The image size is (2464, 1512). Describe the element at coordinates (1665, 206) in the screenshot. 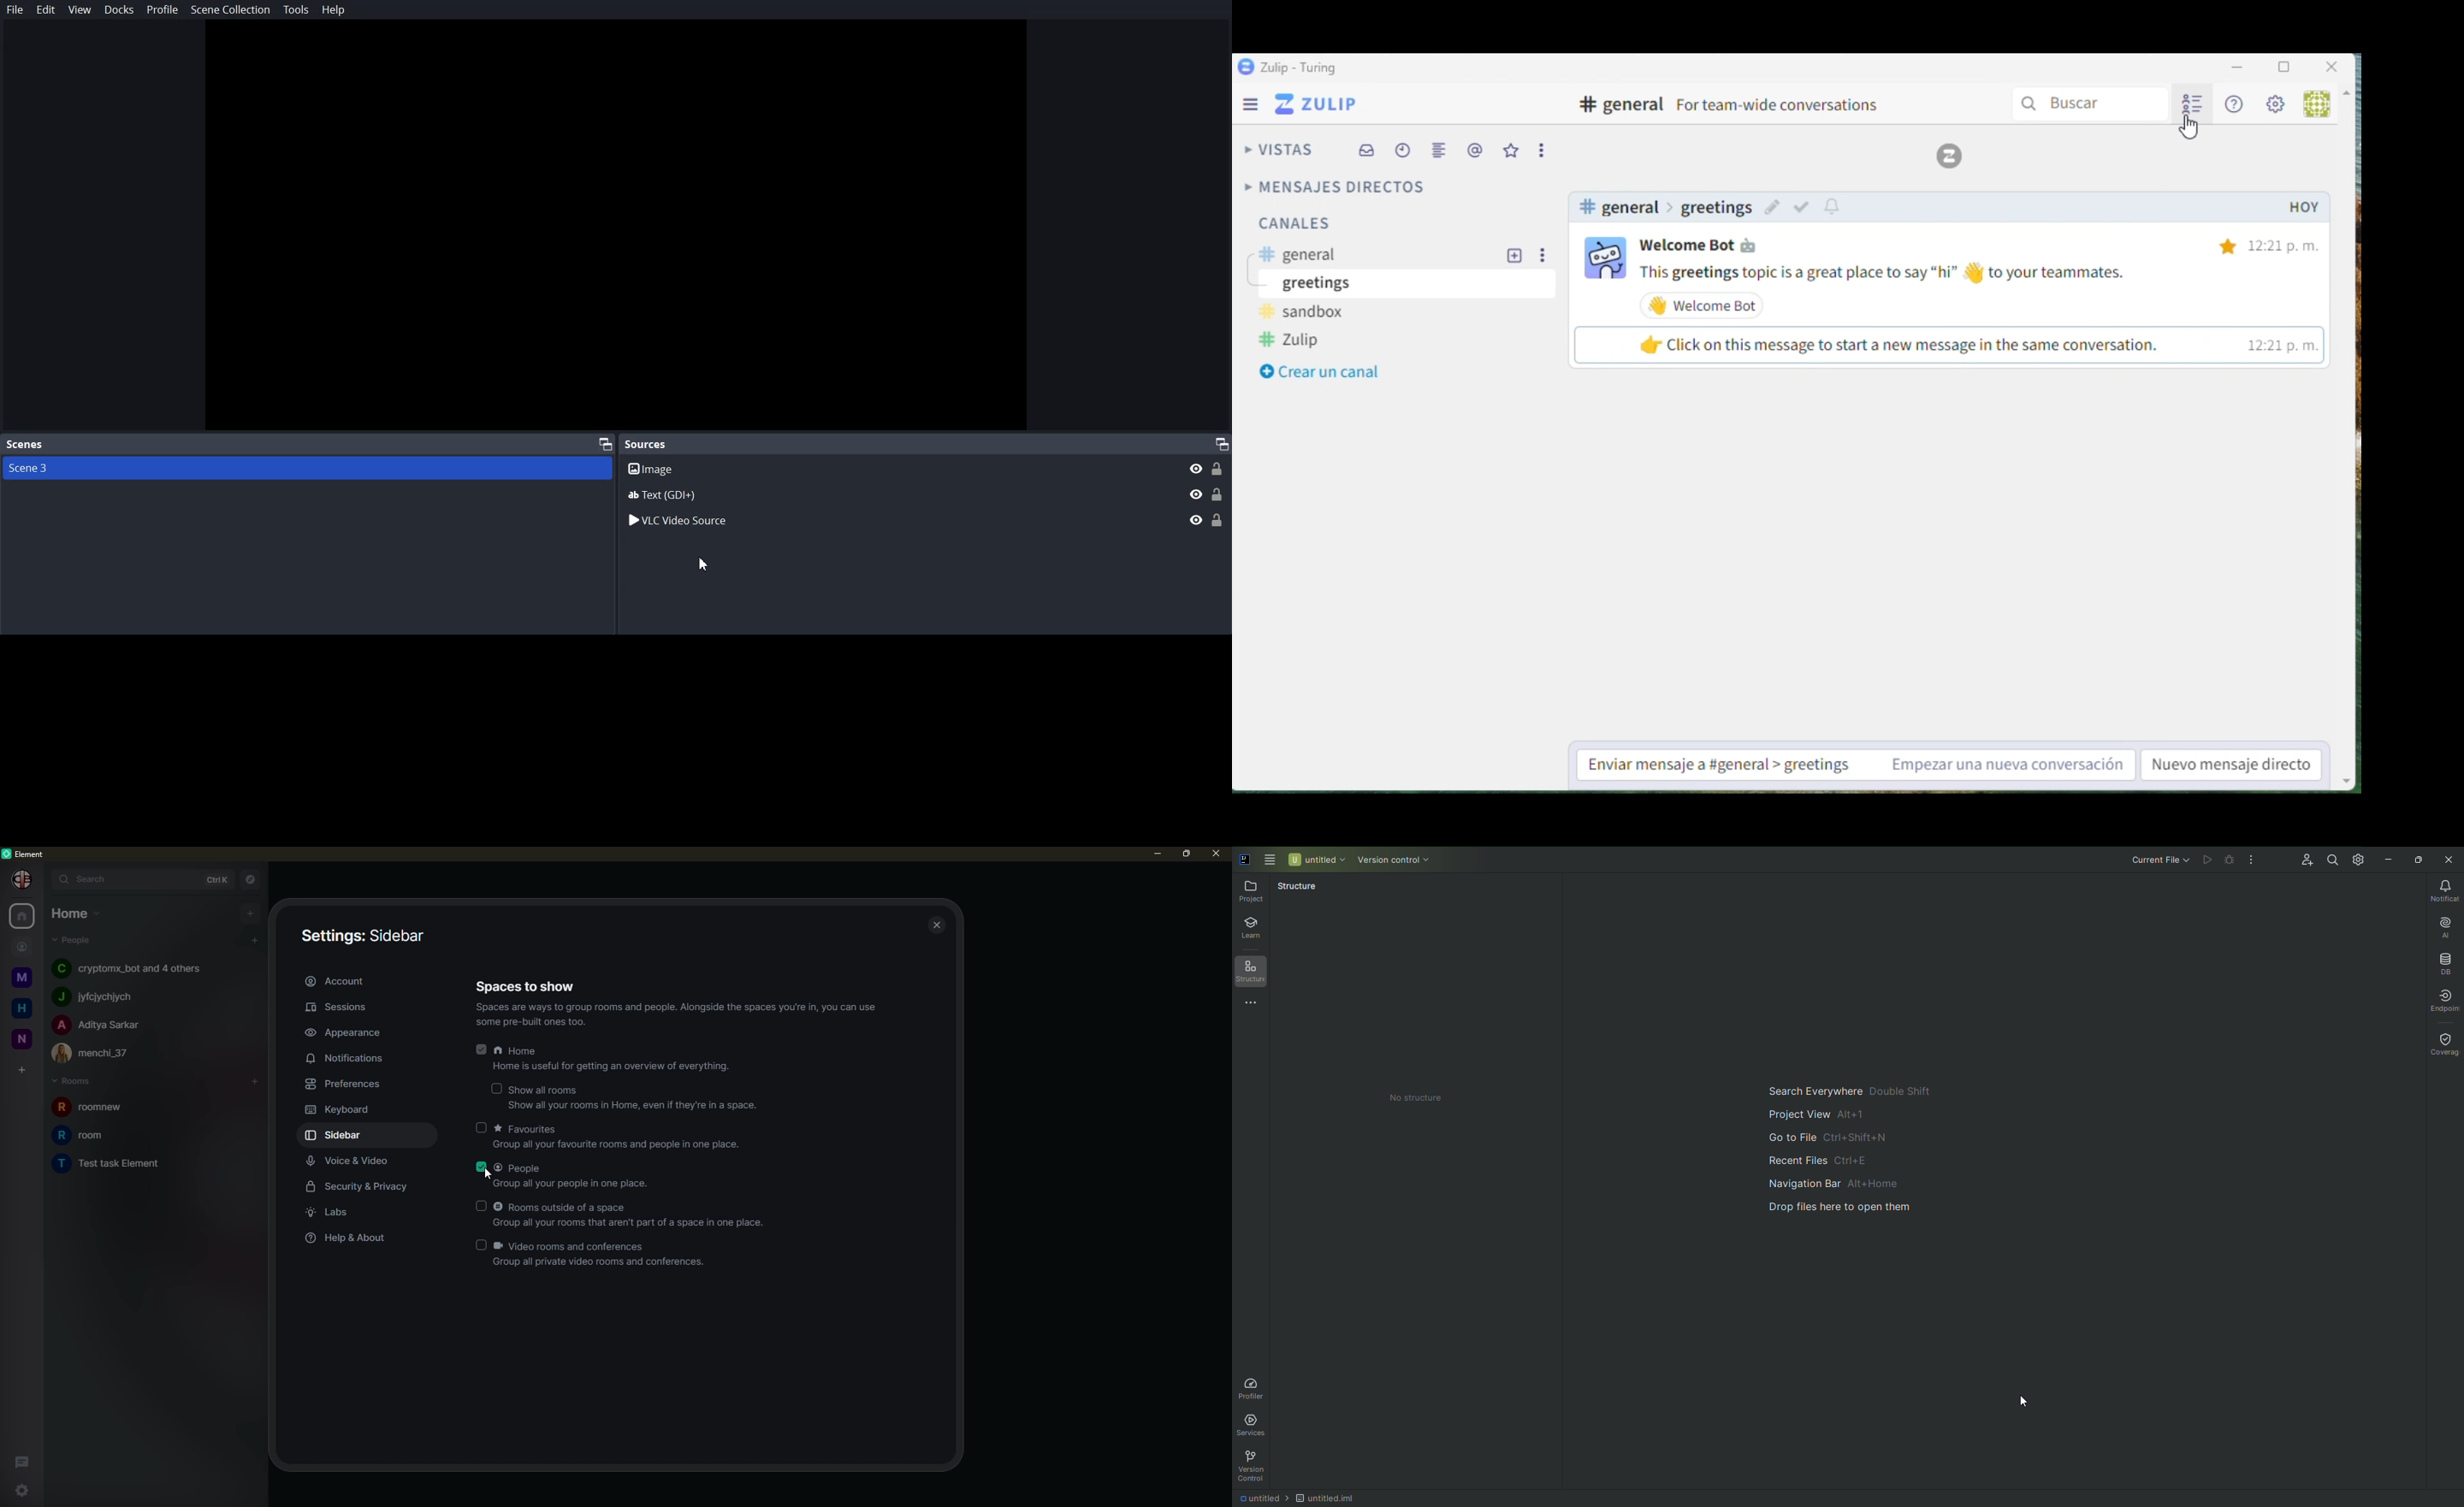

I see `channel` at that location.